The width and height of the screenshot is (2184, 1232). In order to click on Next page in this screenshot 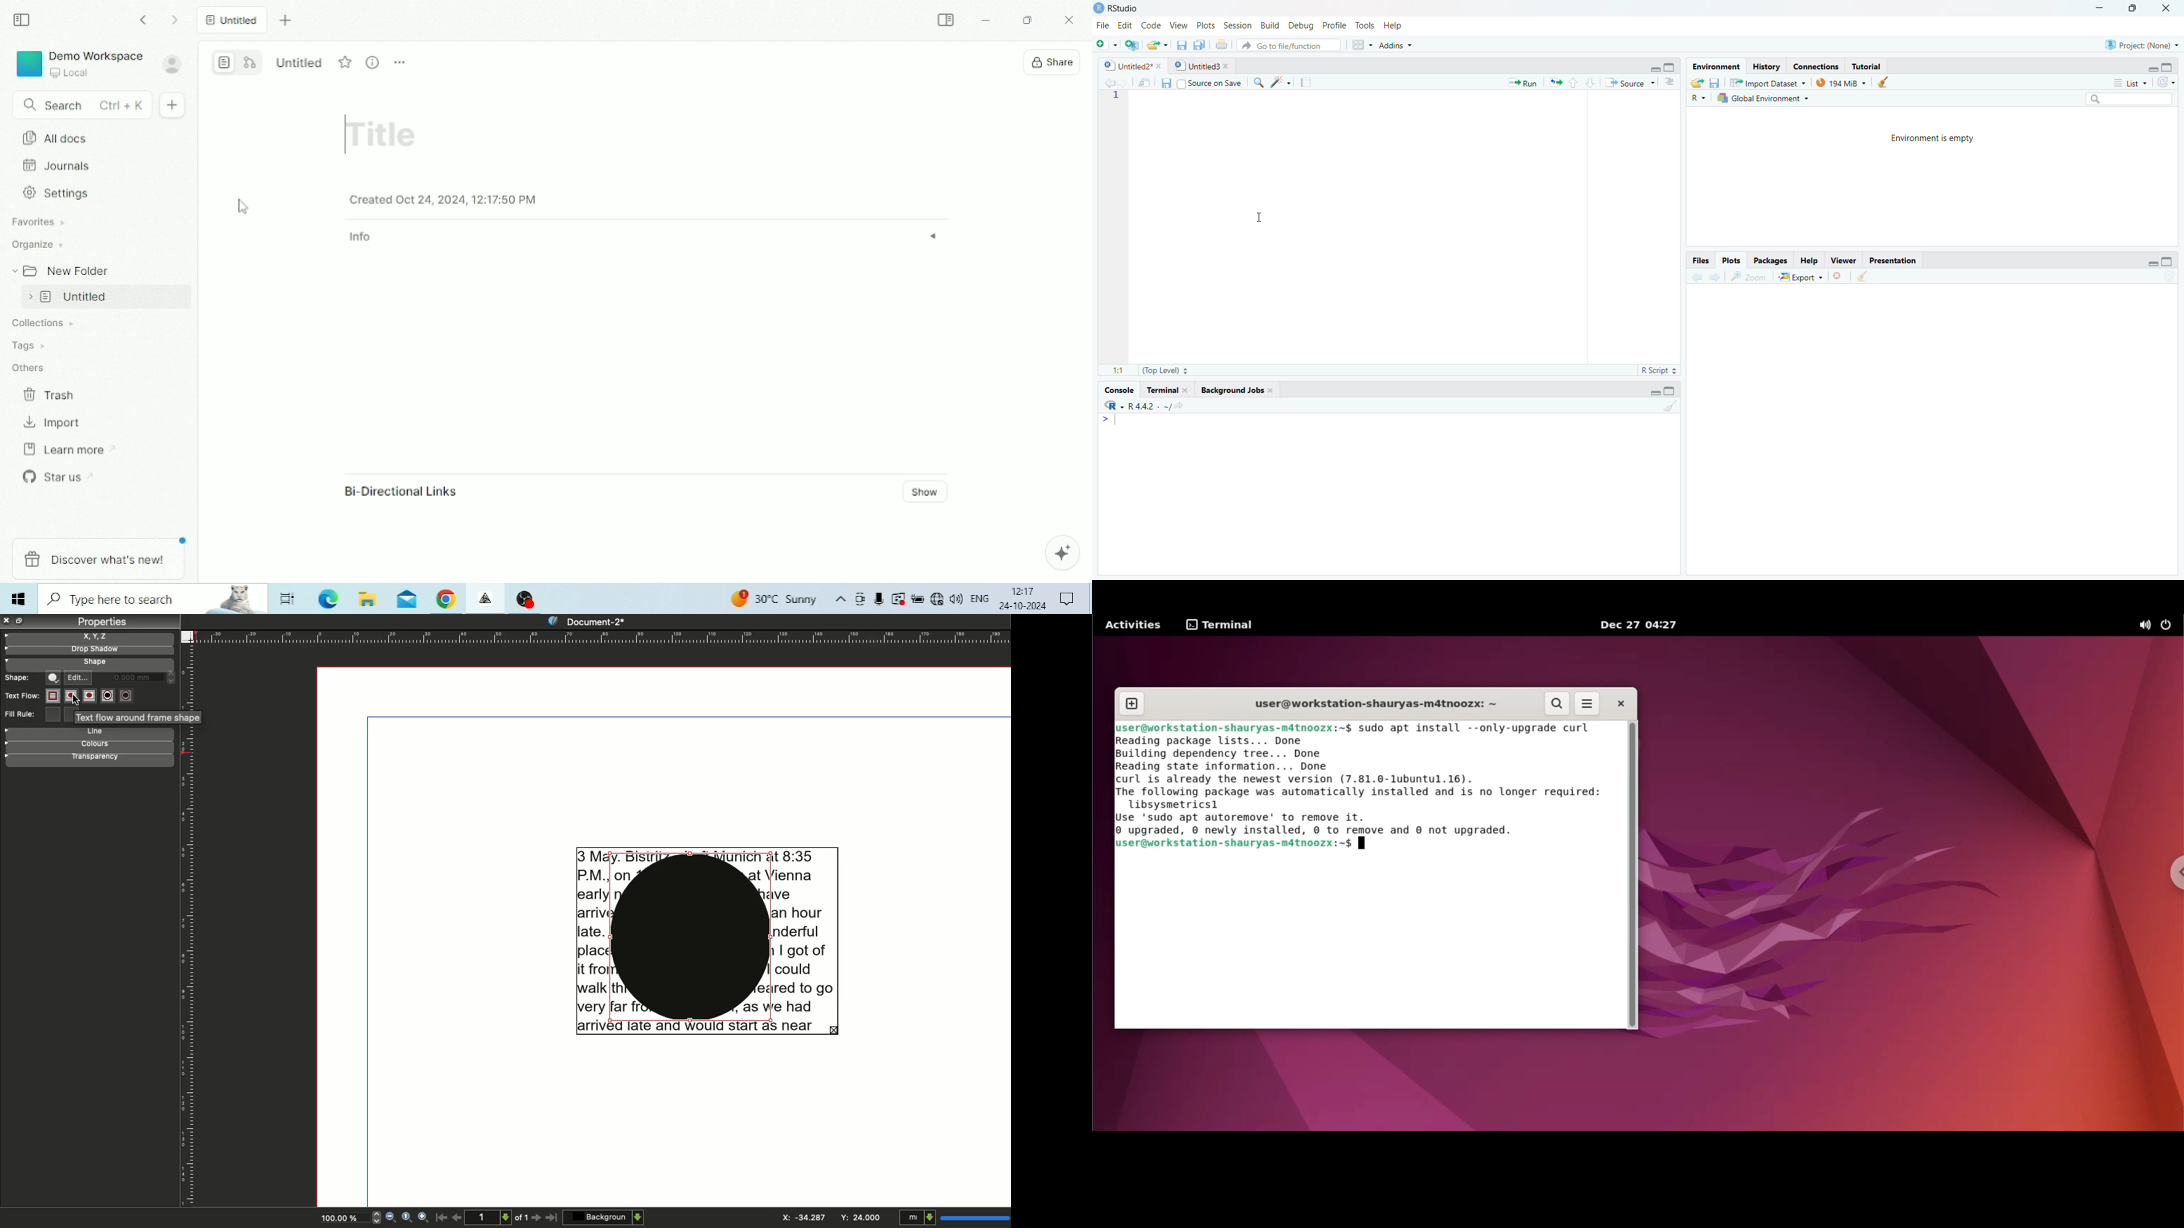, I will do `click(537, 1218)`.